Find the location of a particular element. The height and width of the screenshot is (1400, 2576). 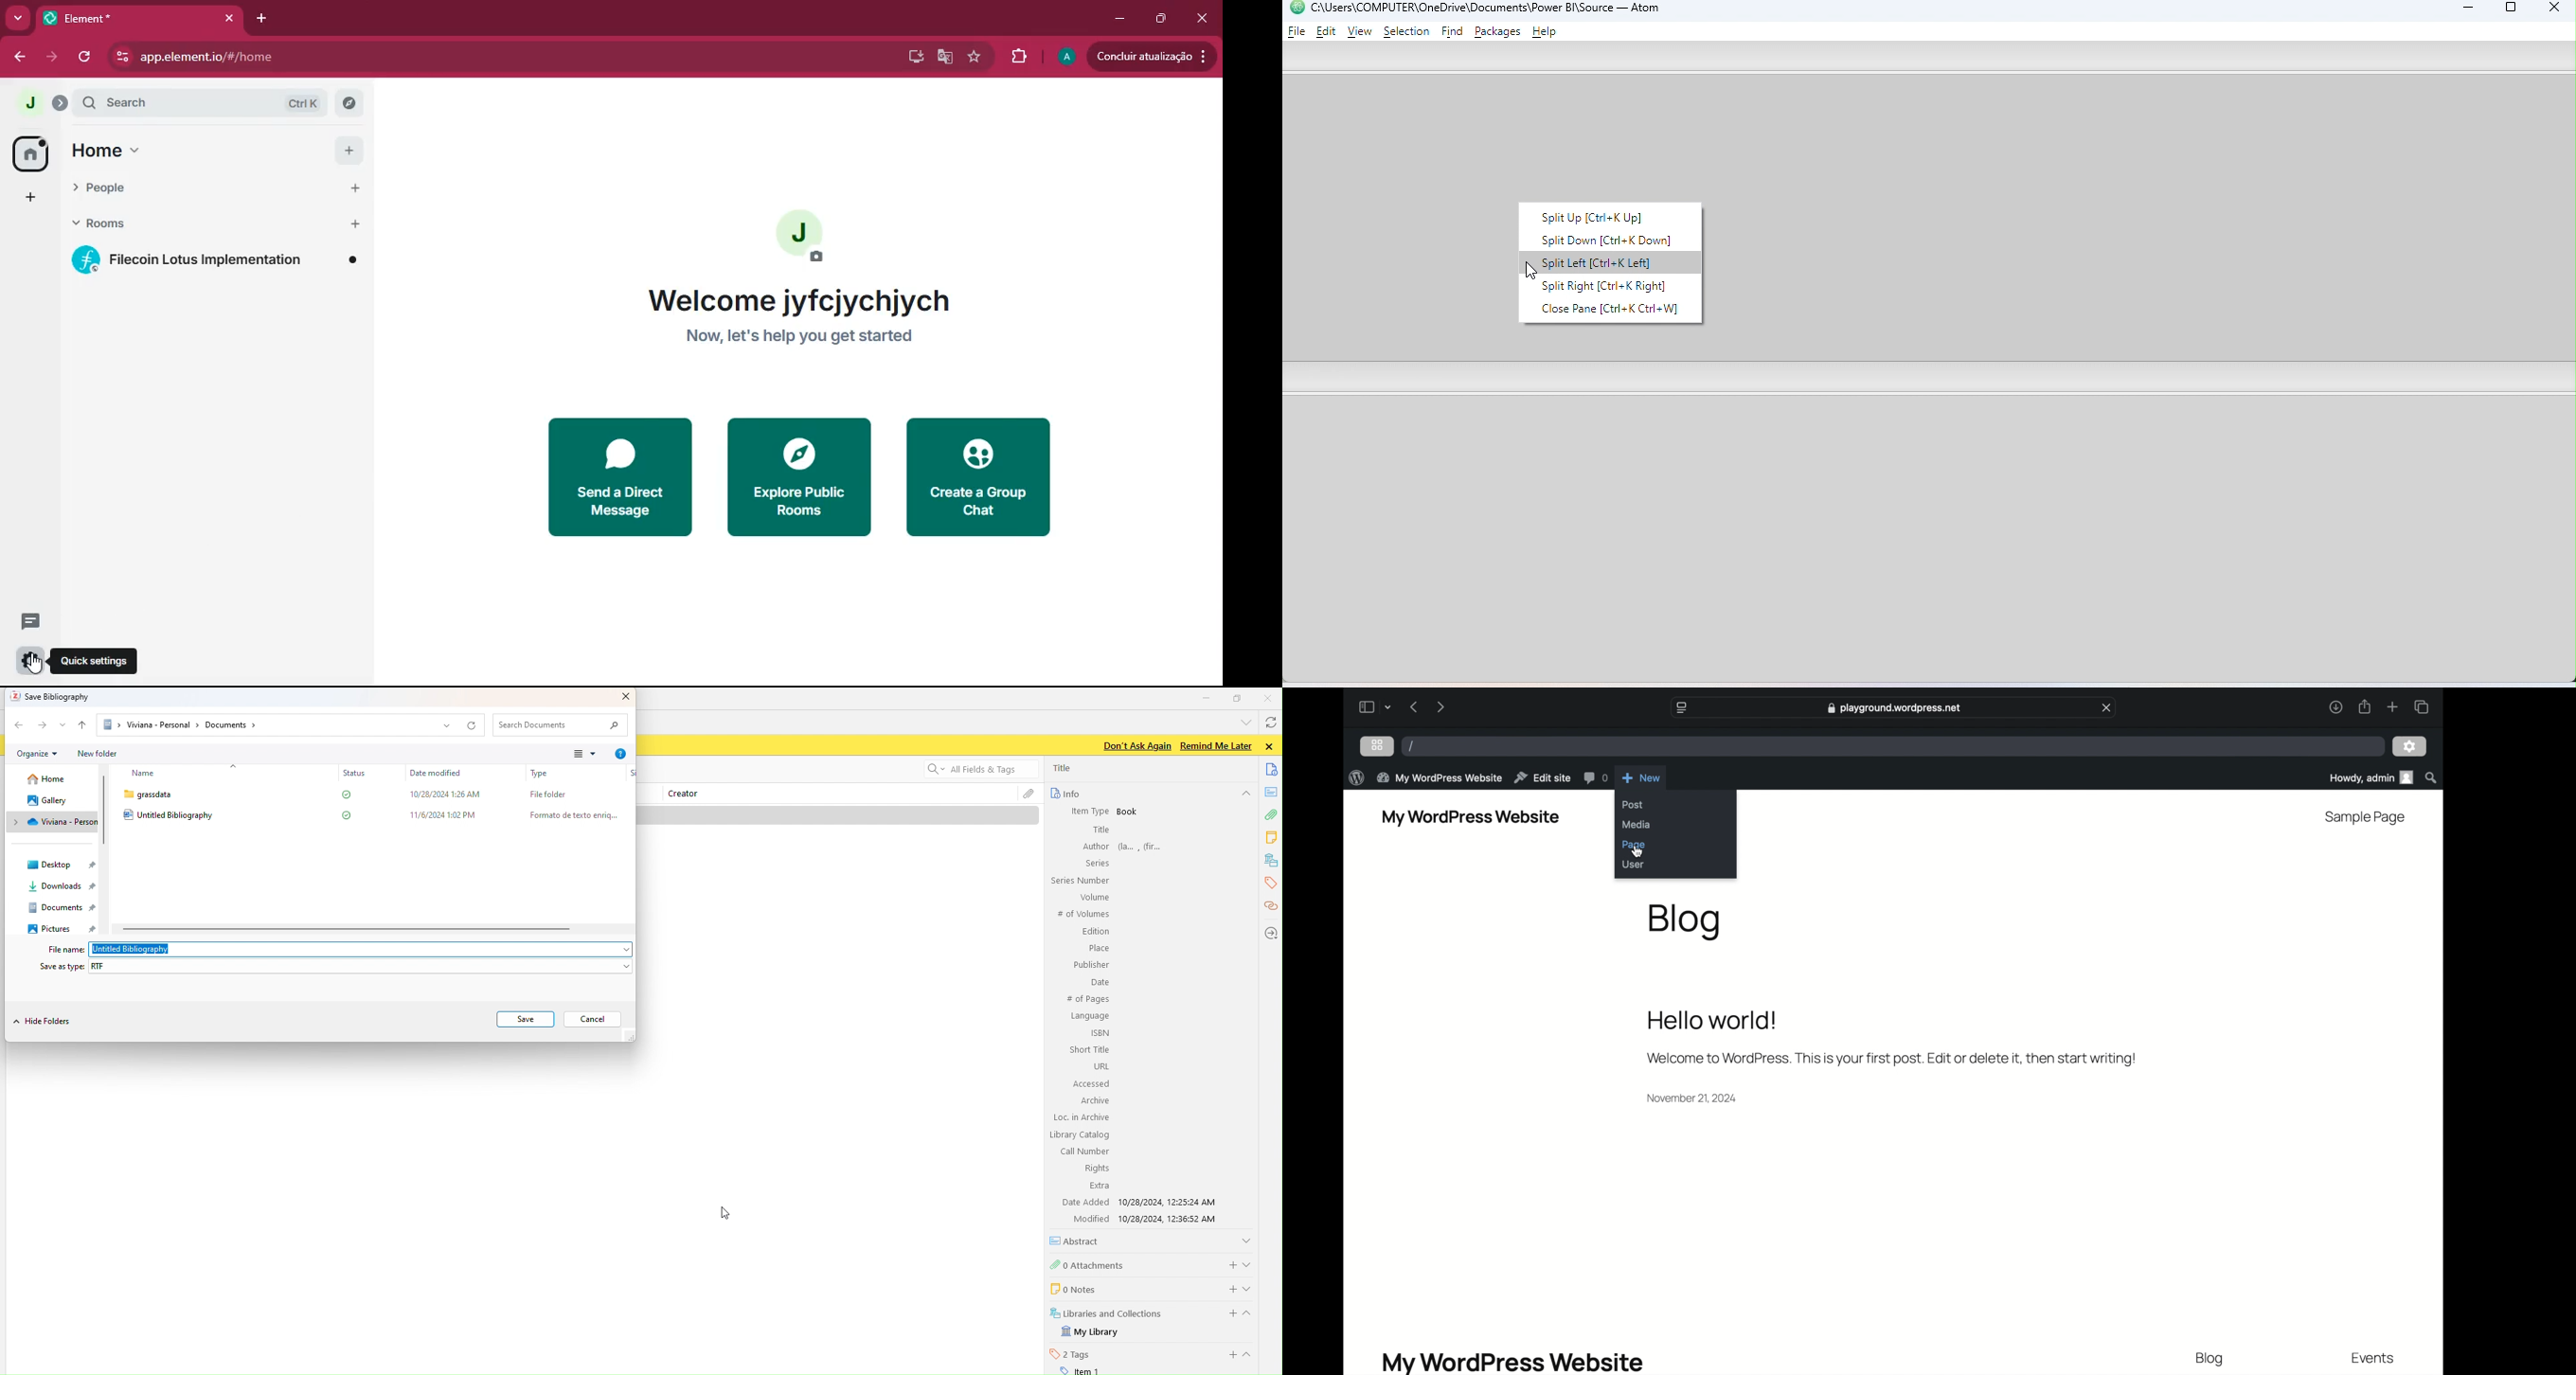

file attachment is located at coordinates (1029, 795).